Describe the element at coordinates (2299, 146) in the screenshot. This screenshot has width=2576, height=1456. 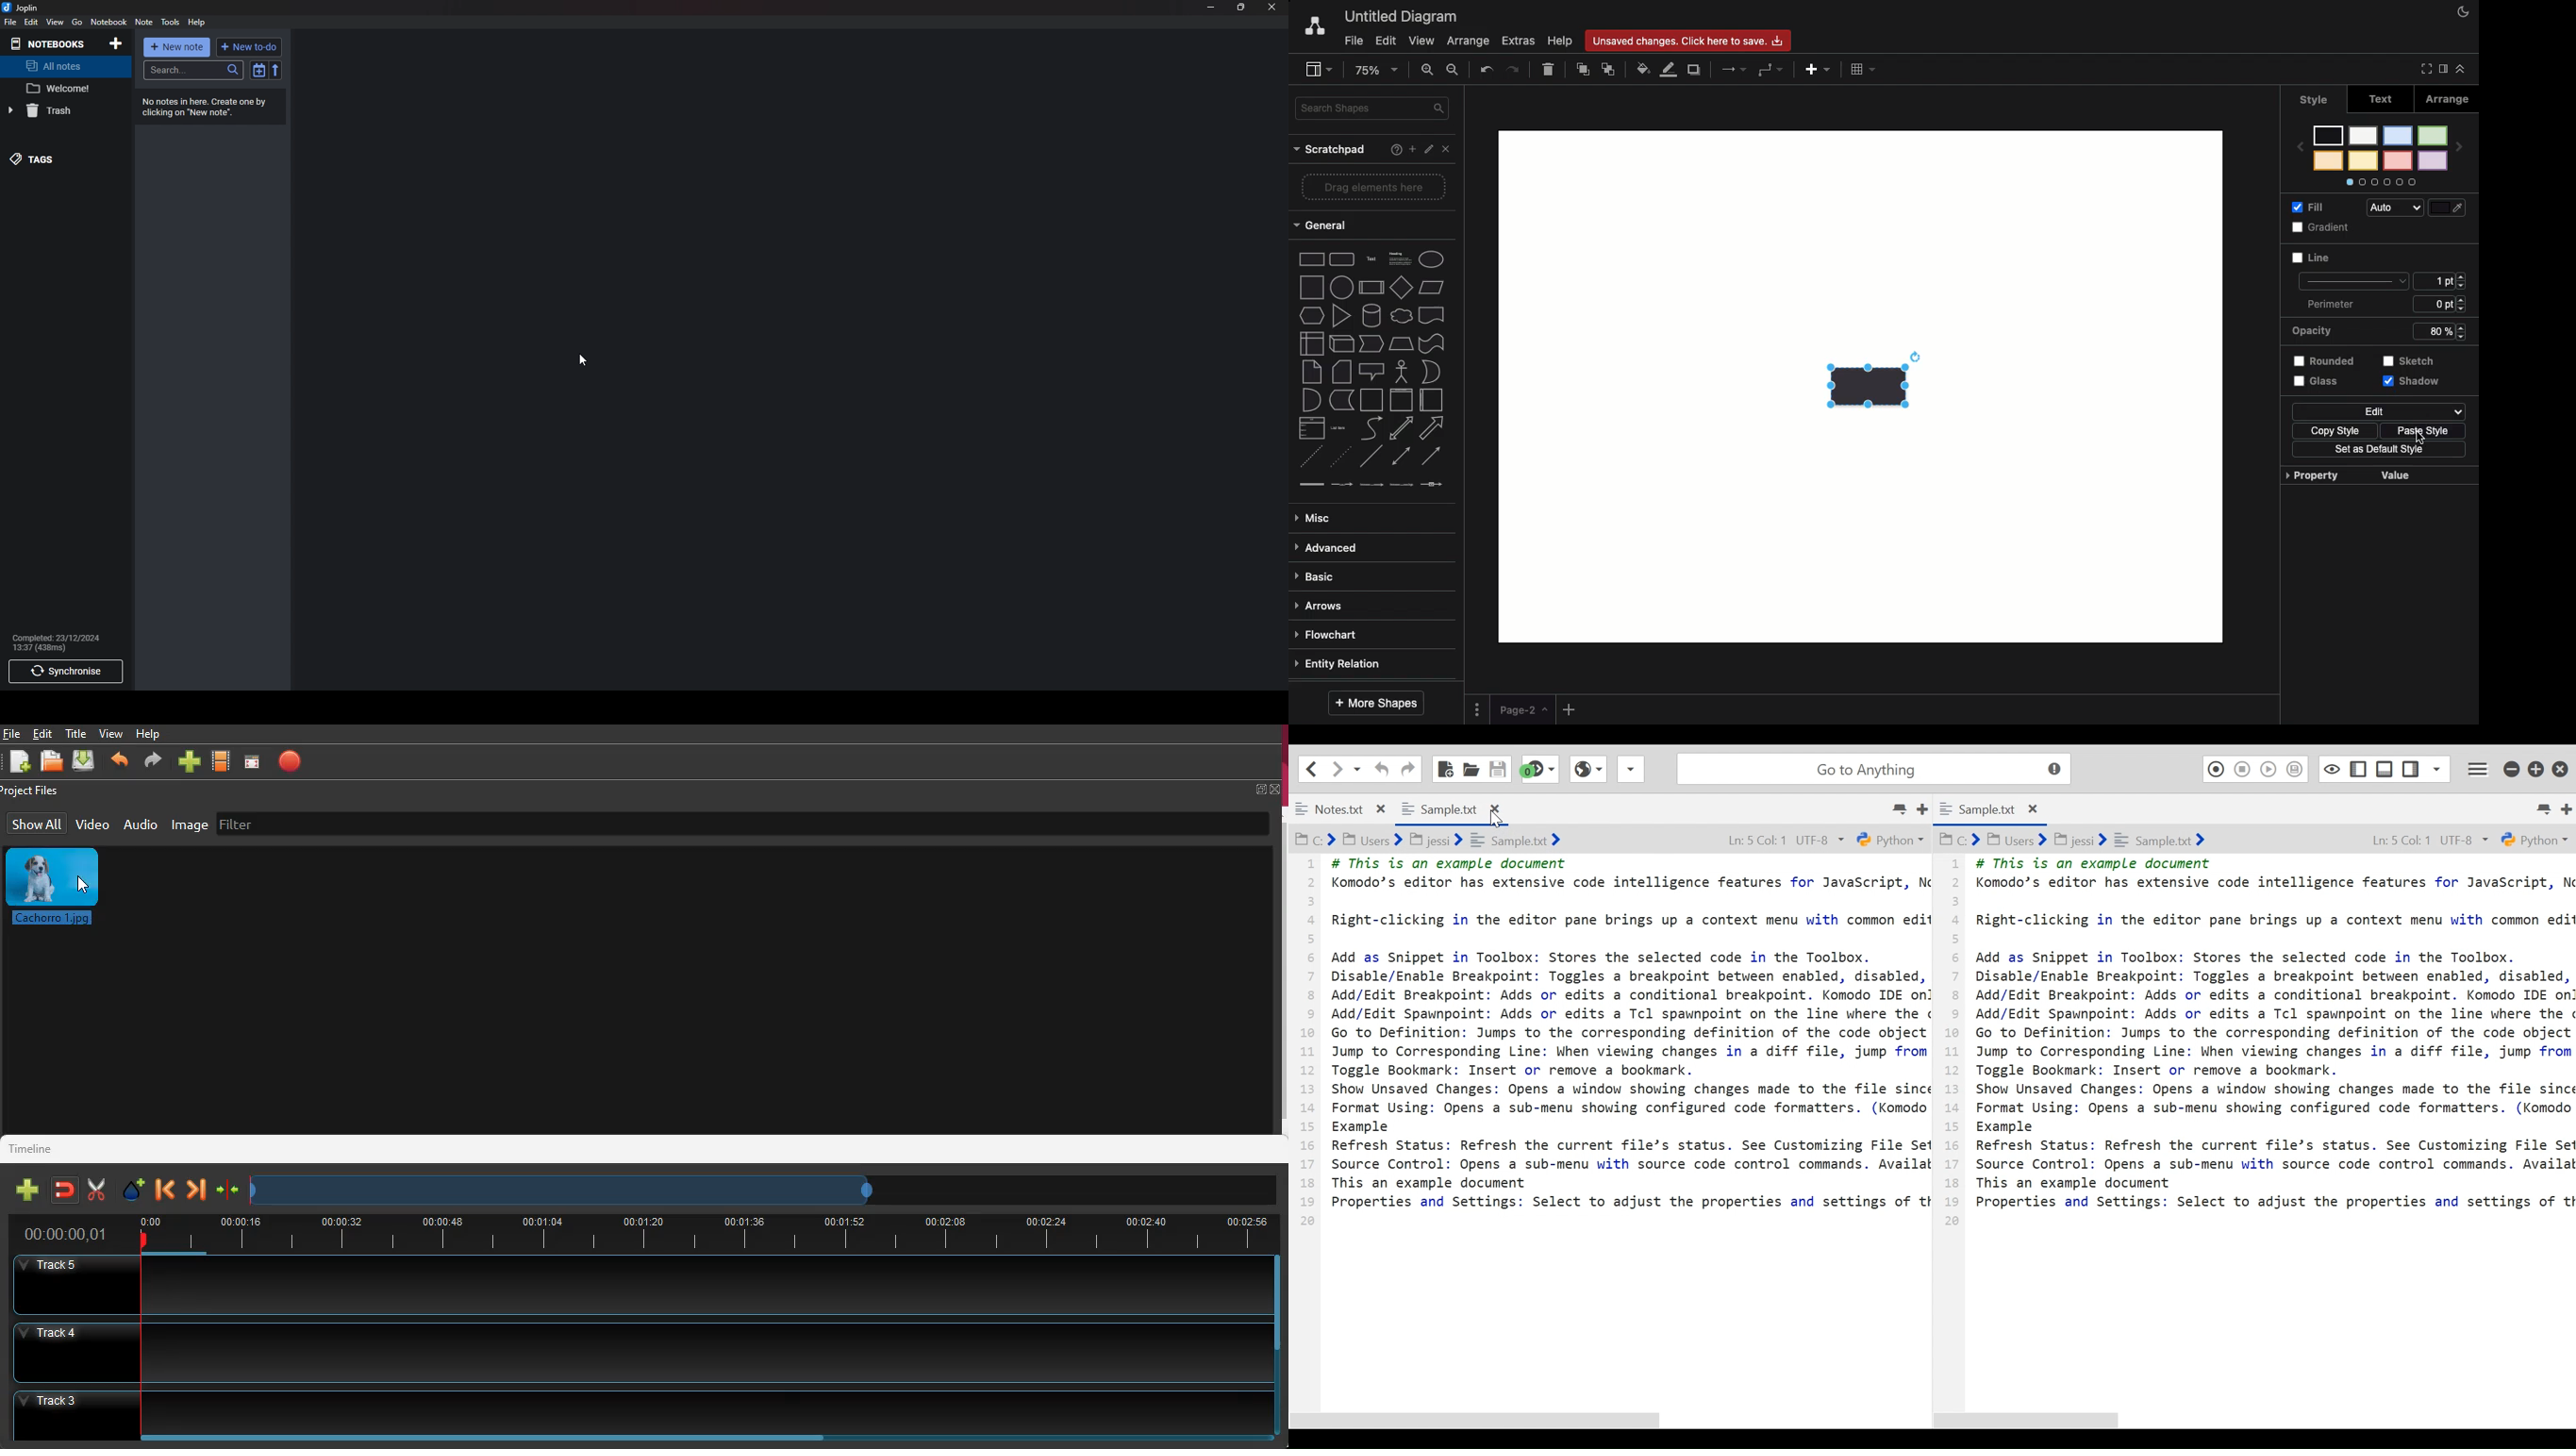
I see `previous` at that location.